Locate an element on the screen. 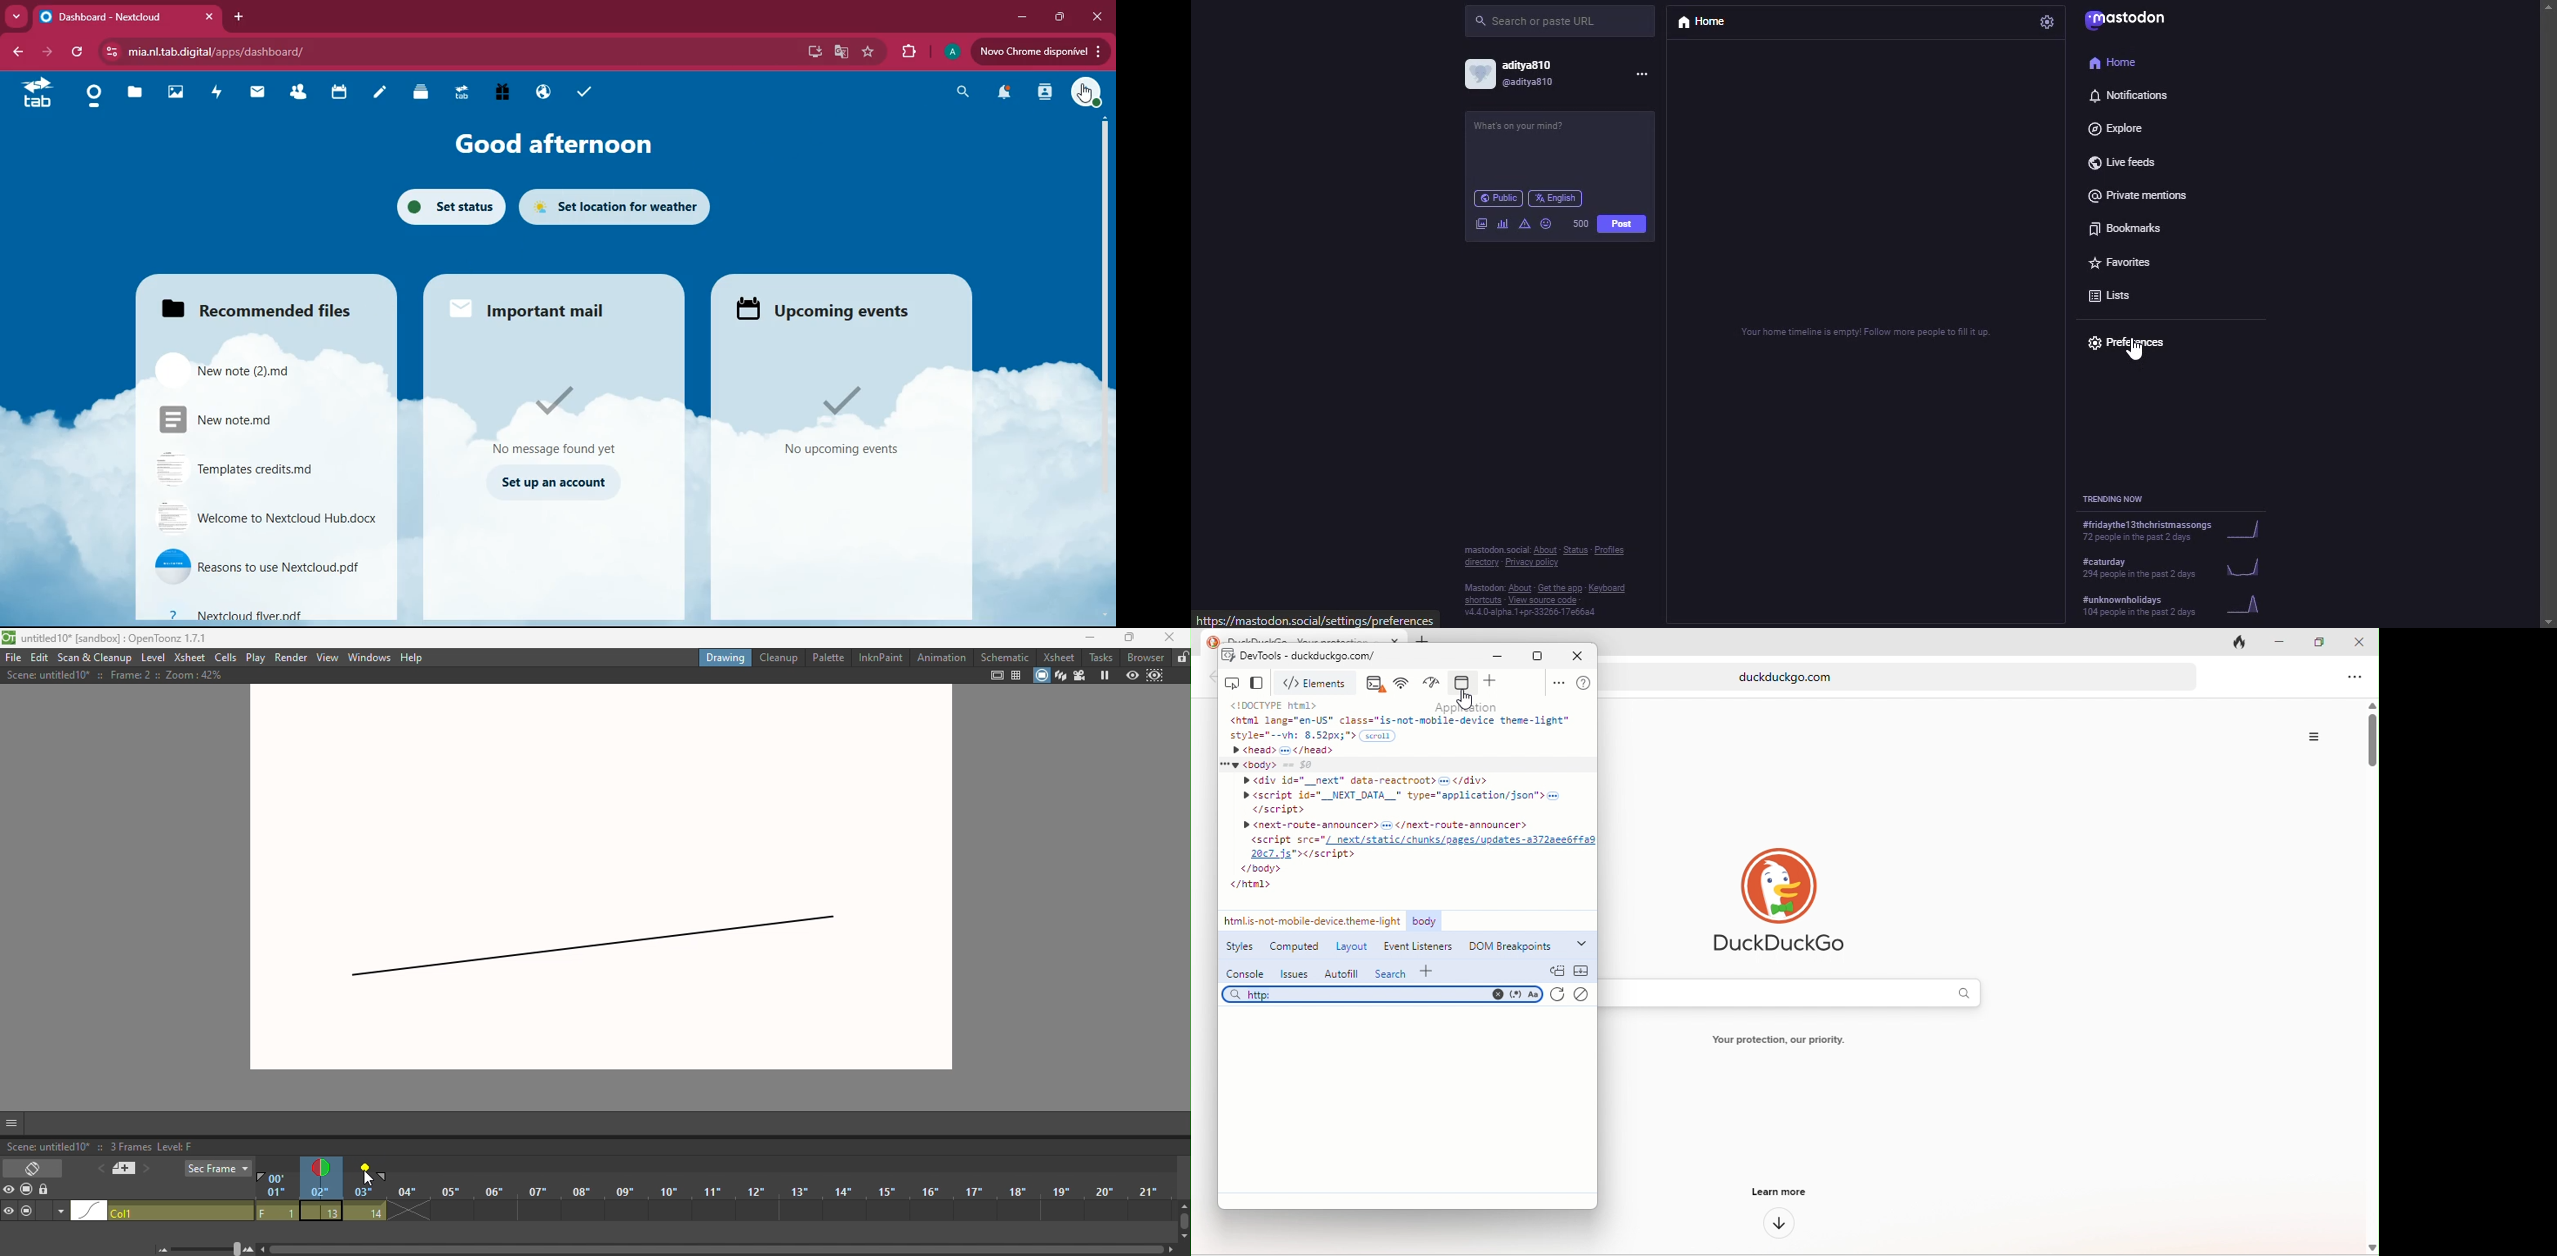 This screenshot has width=2576, height=1260. Camera view is located at coordinates (1081, 676).